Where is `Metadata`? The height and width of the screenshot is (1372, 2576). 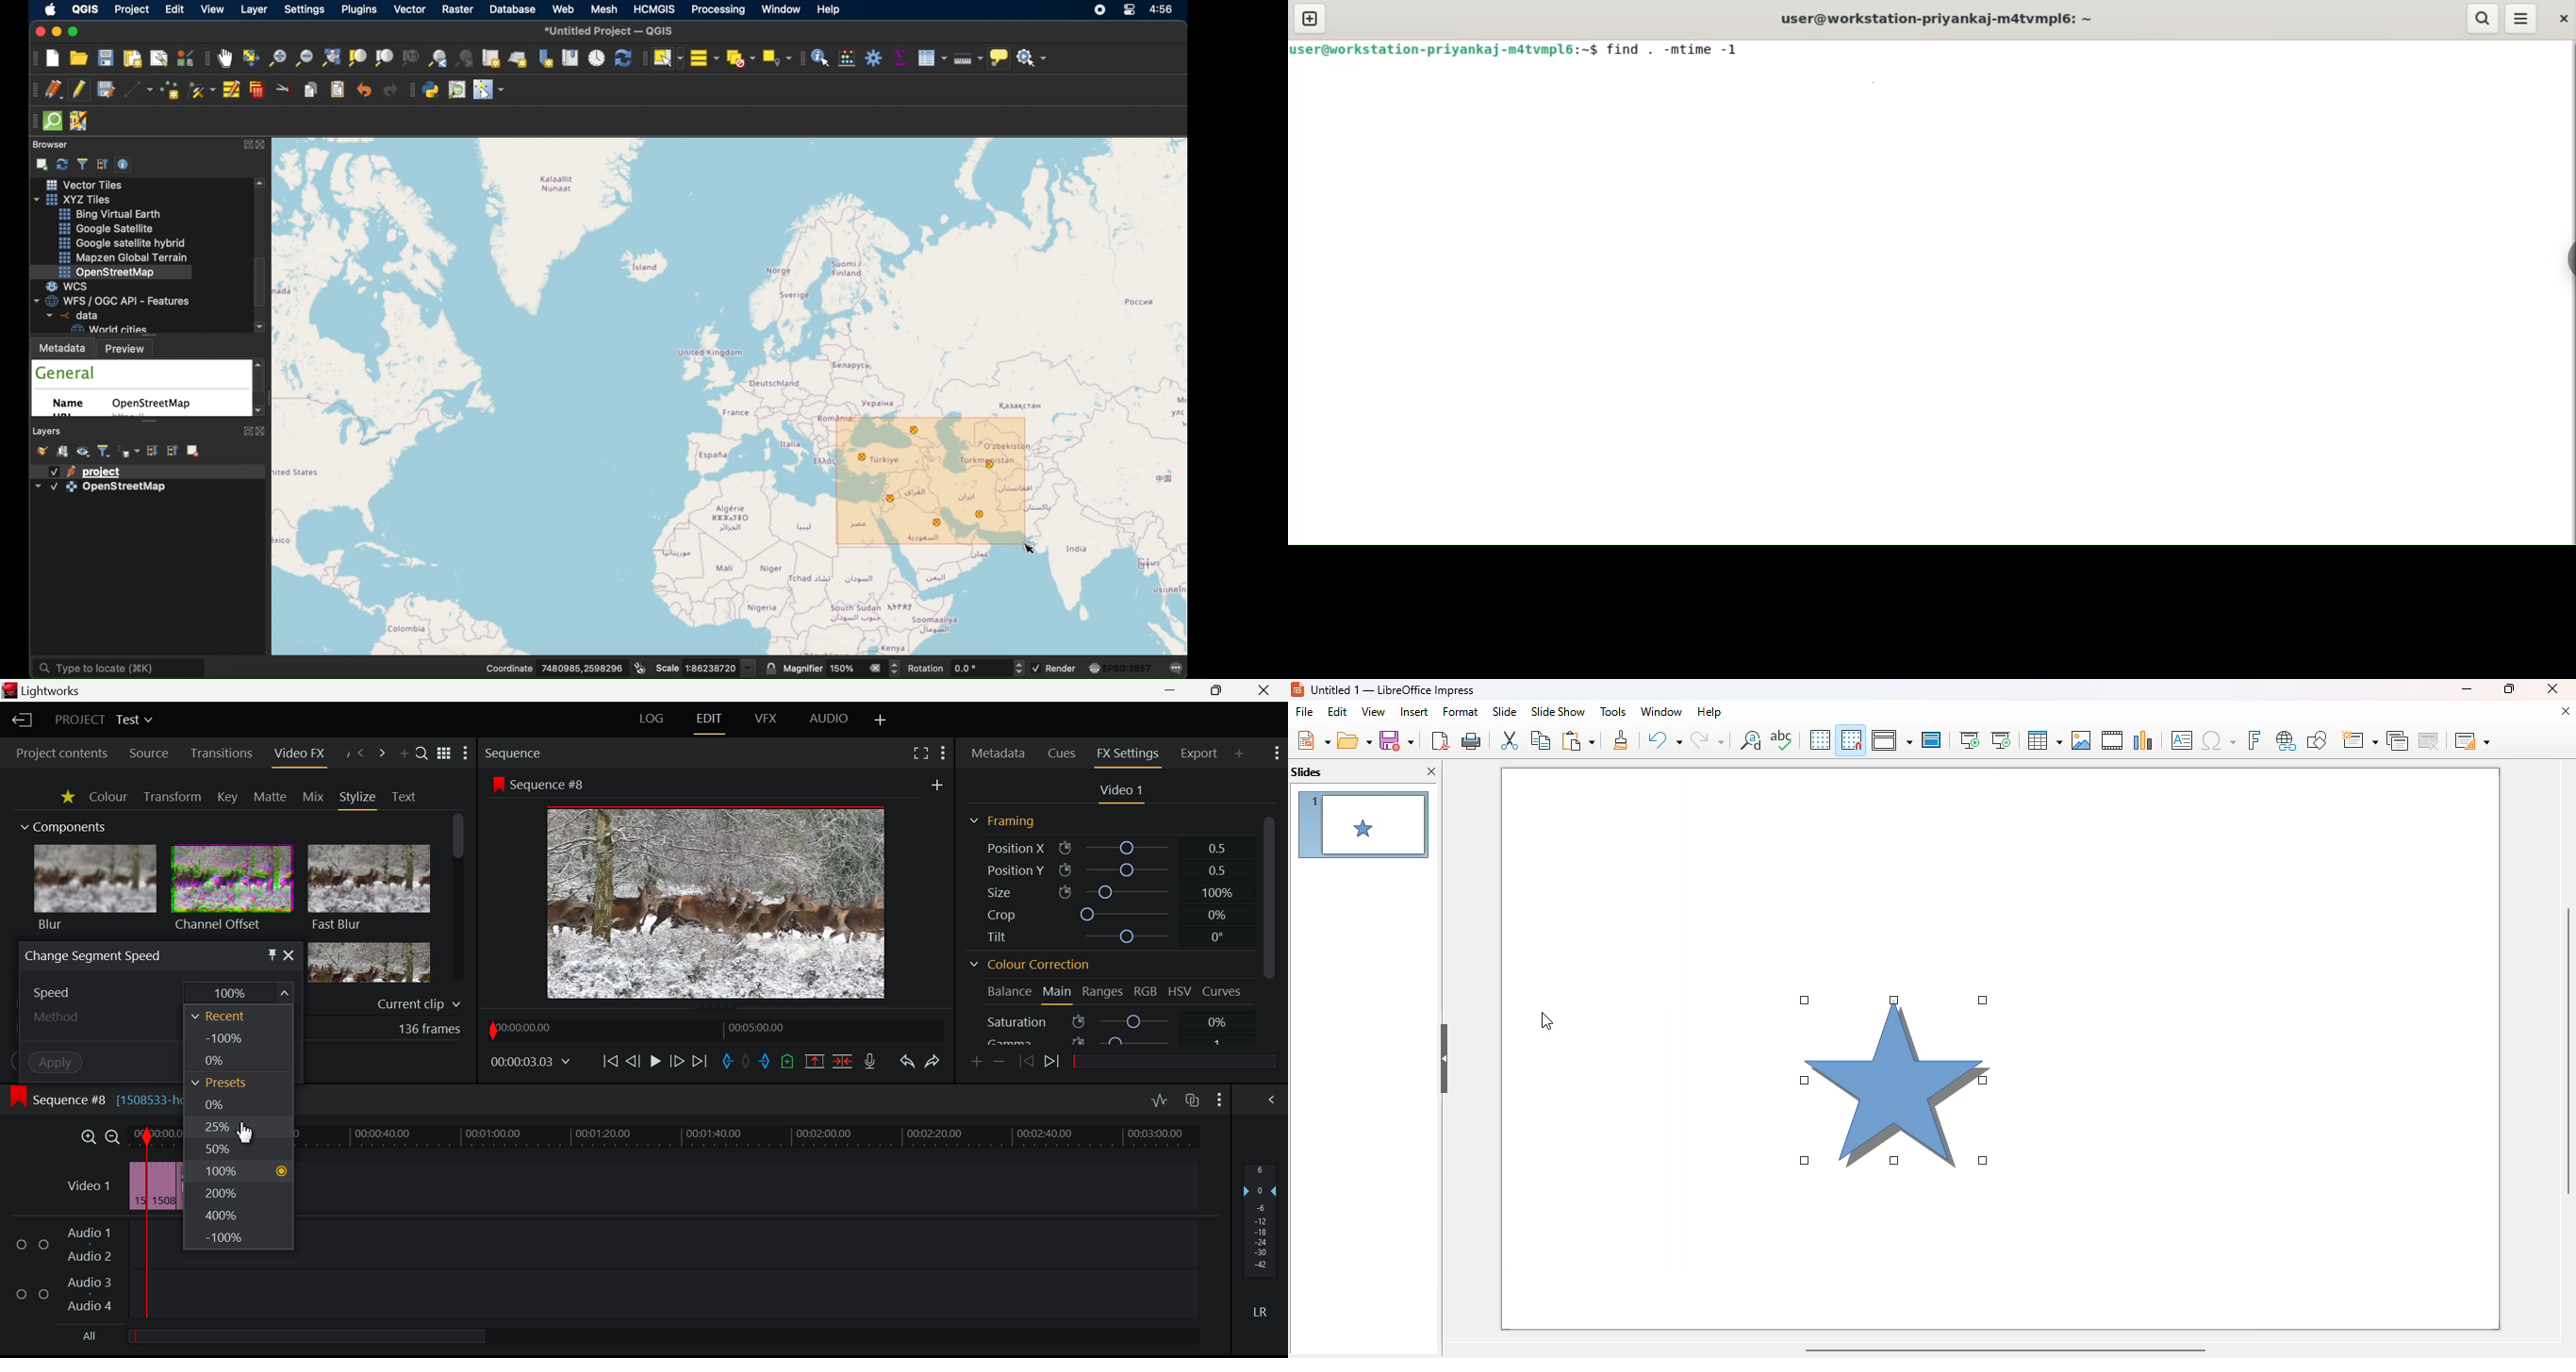 Metadata is located at coordinates (997, 754).